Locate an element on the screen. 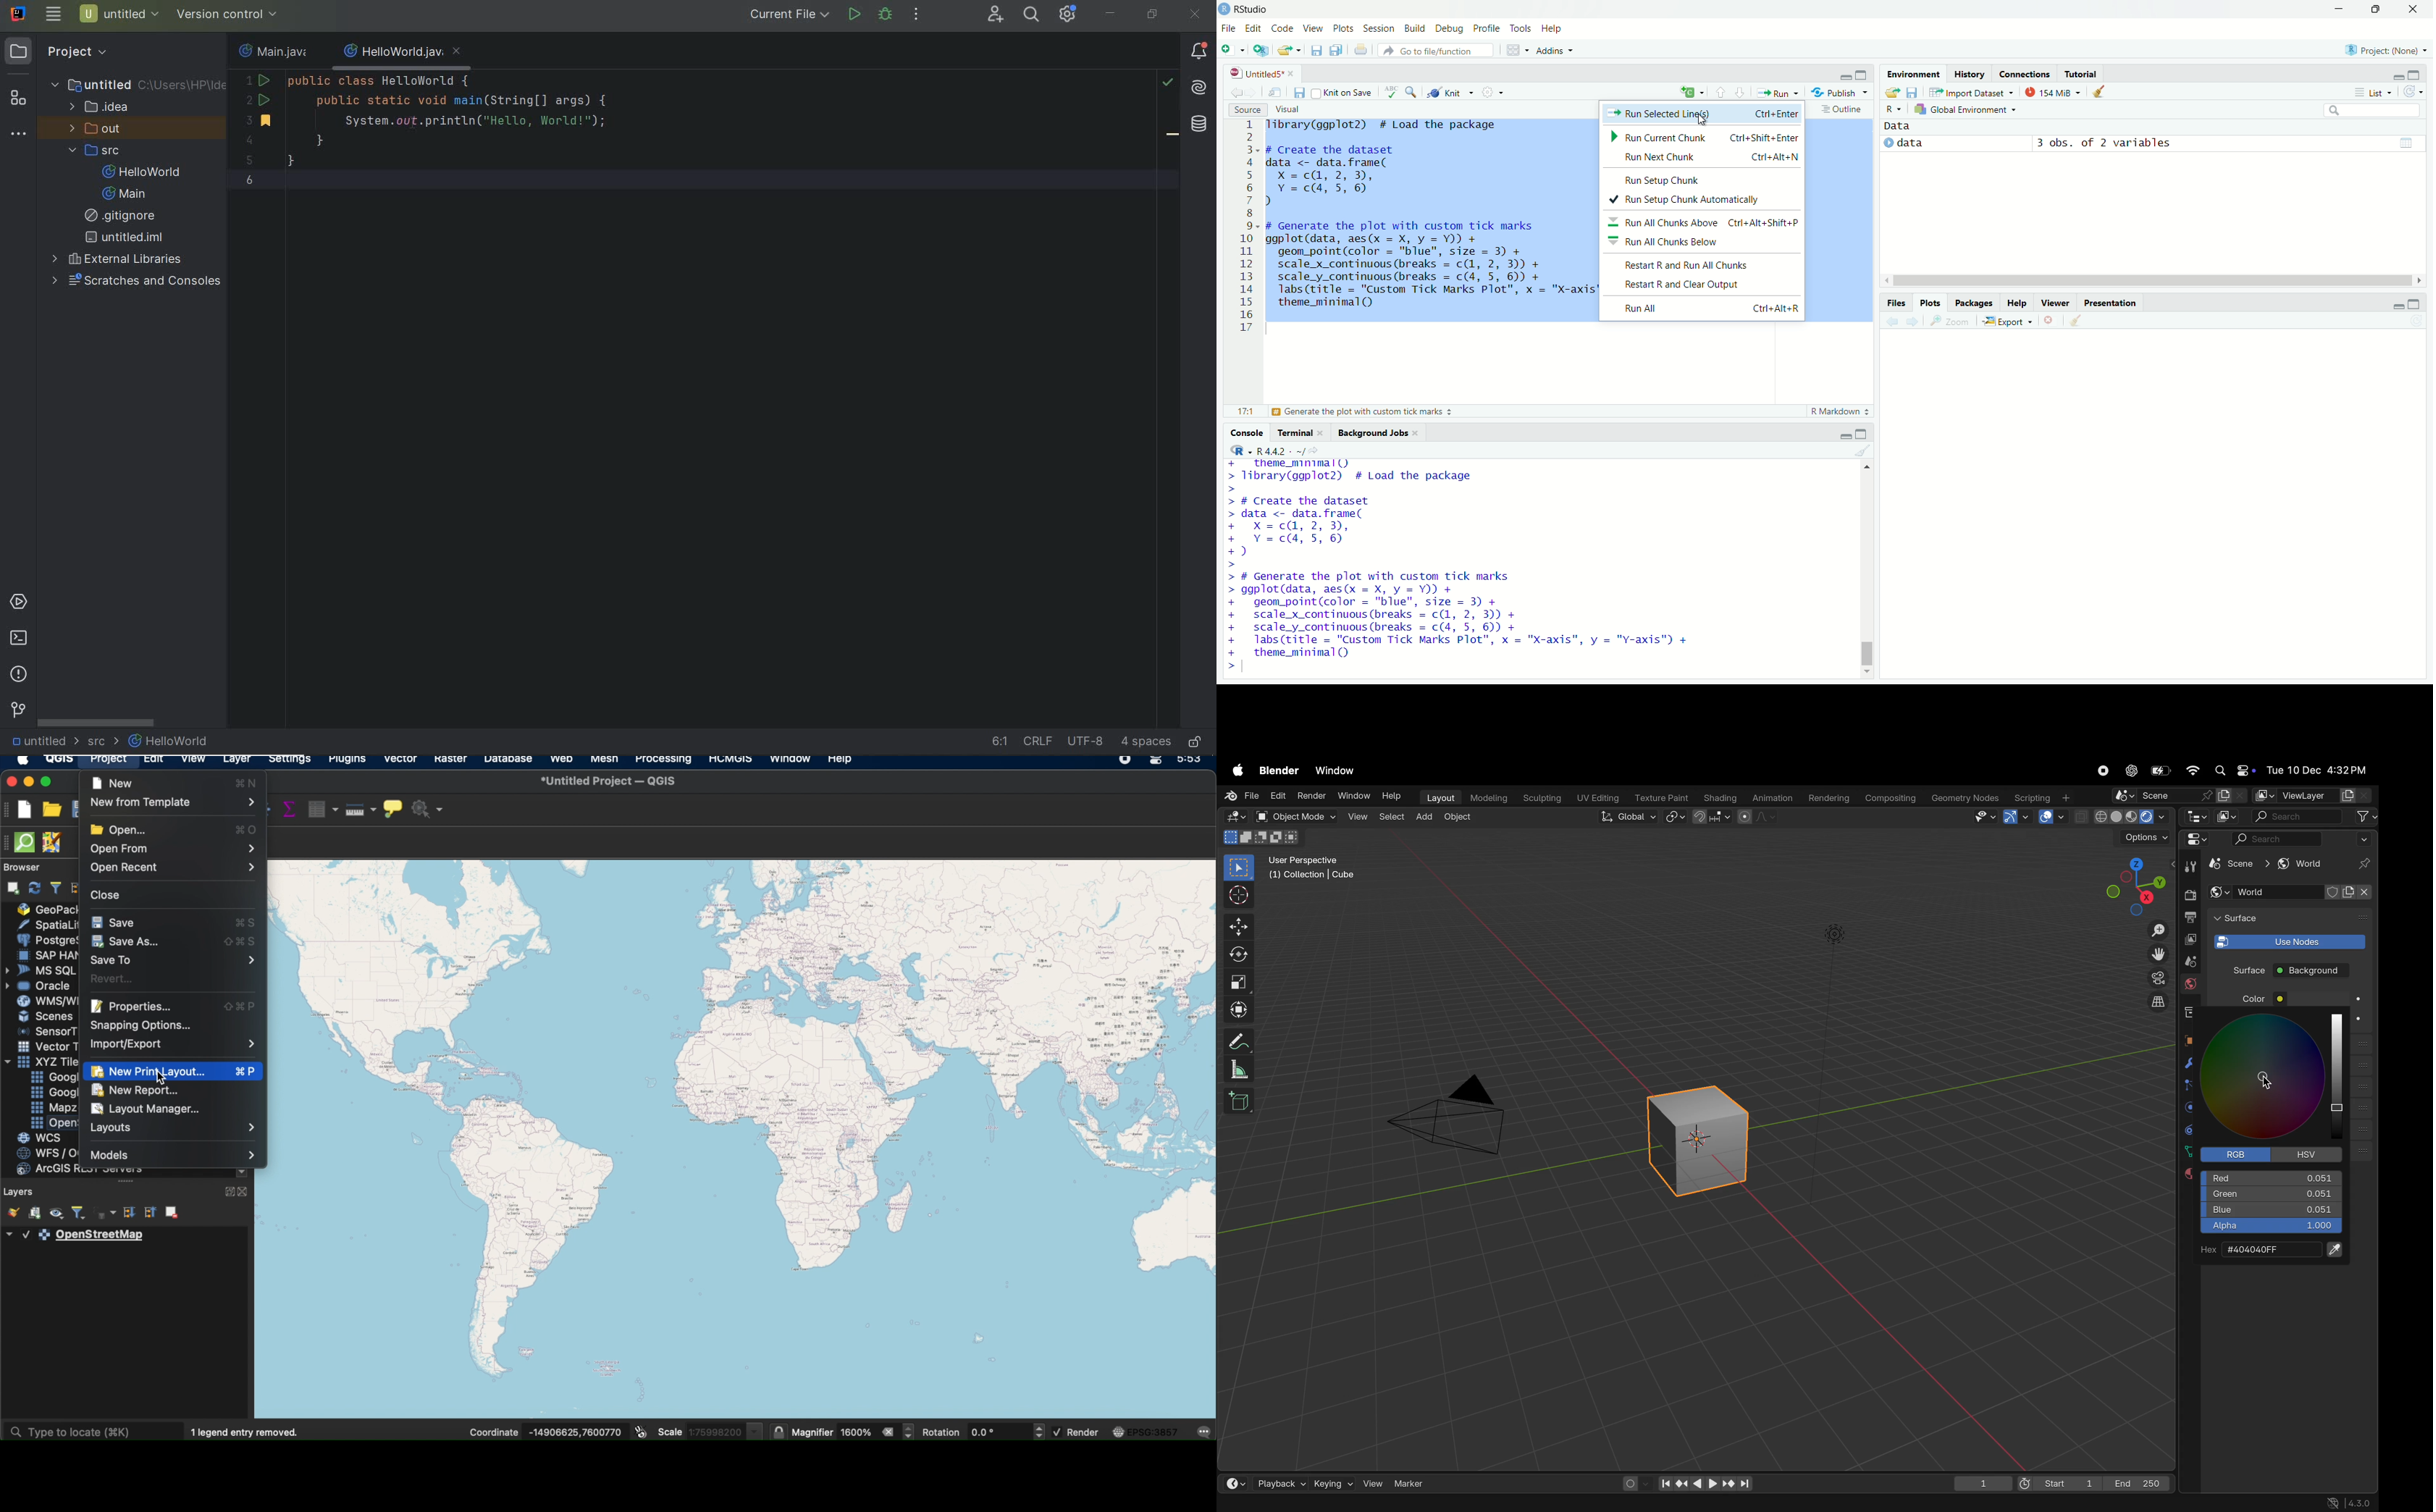 This screenshot has height=1512, width=2436. workspace panes is located at coordinates (1517, 51).